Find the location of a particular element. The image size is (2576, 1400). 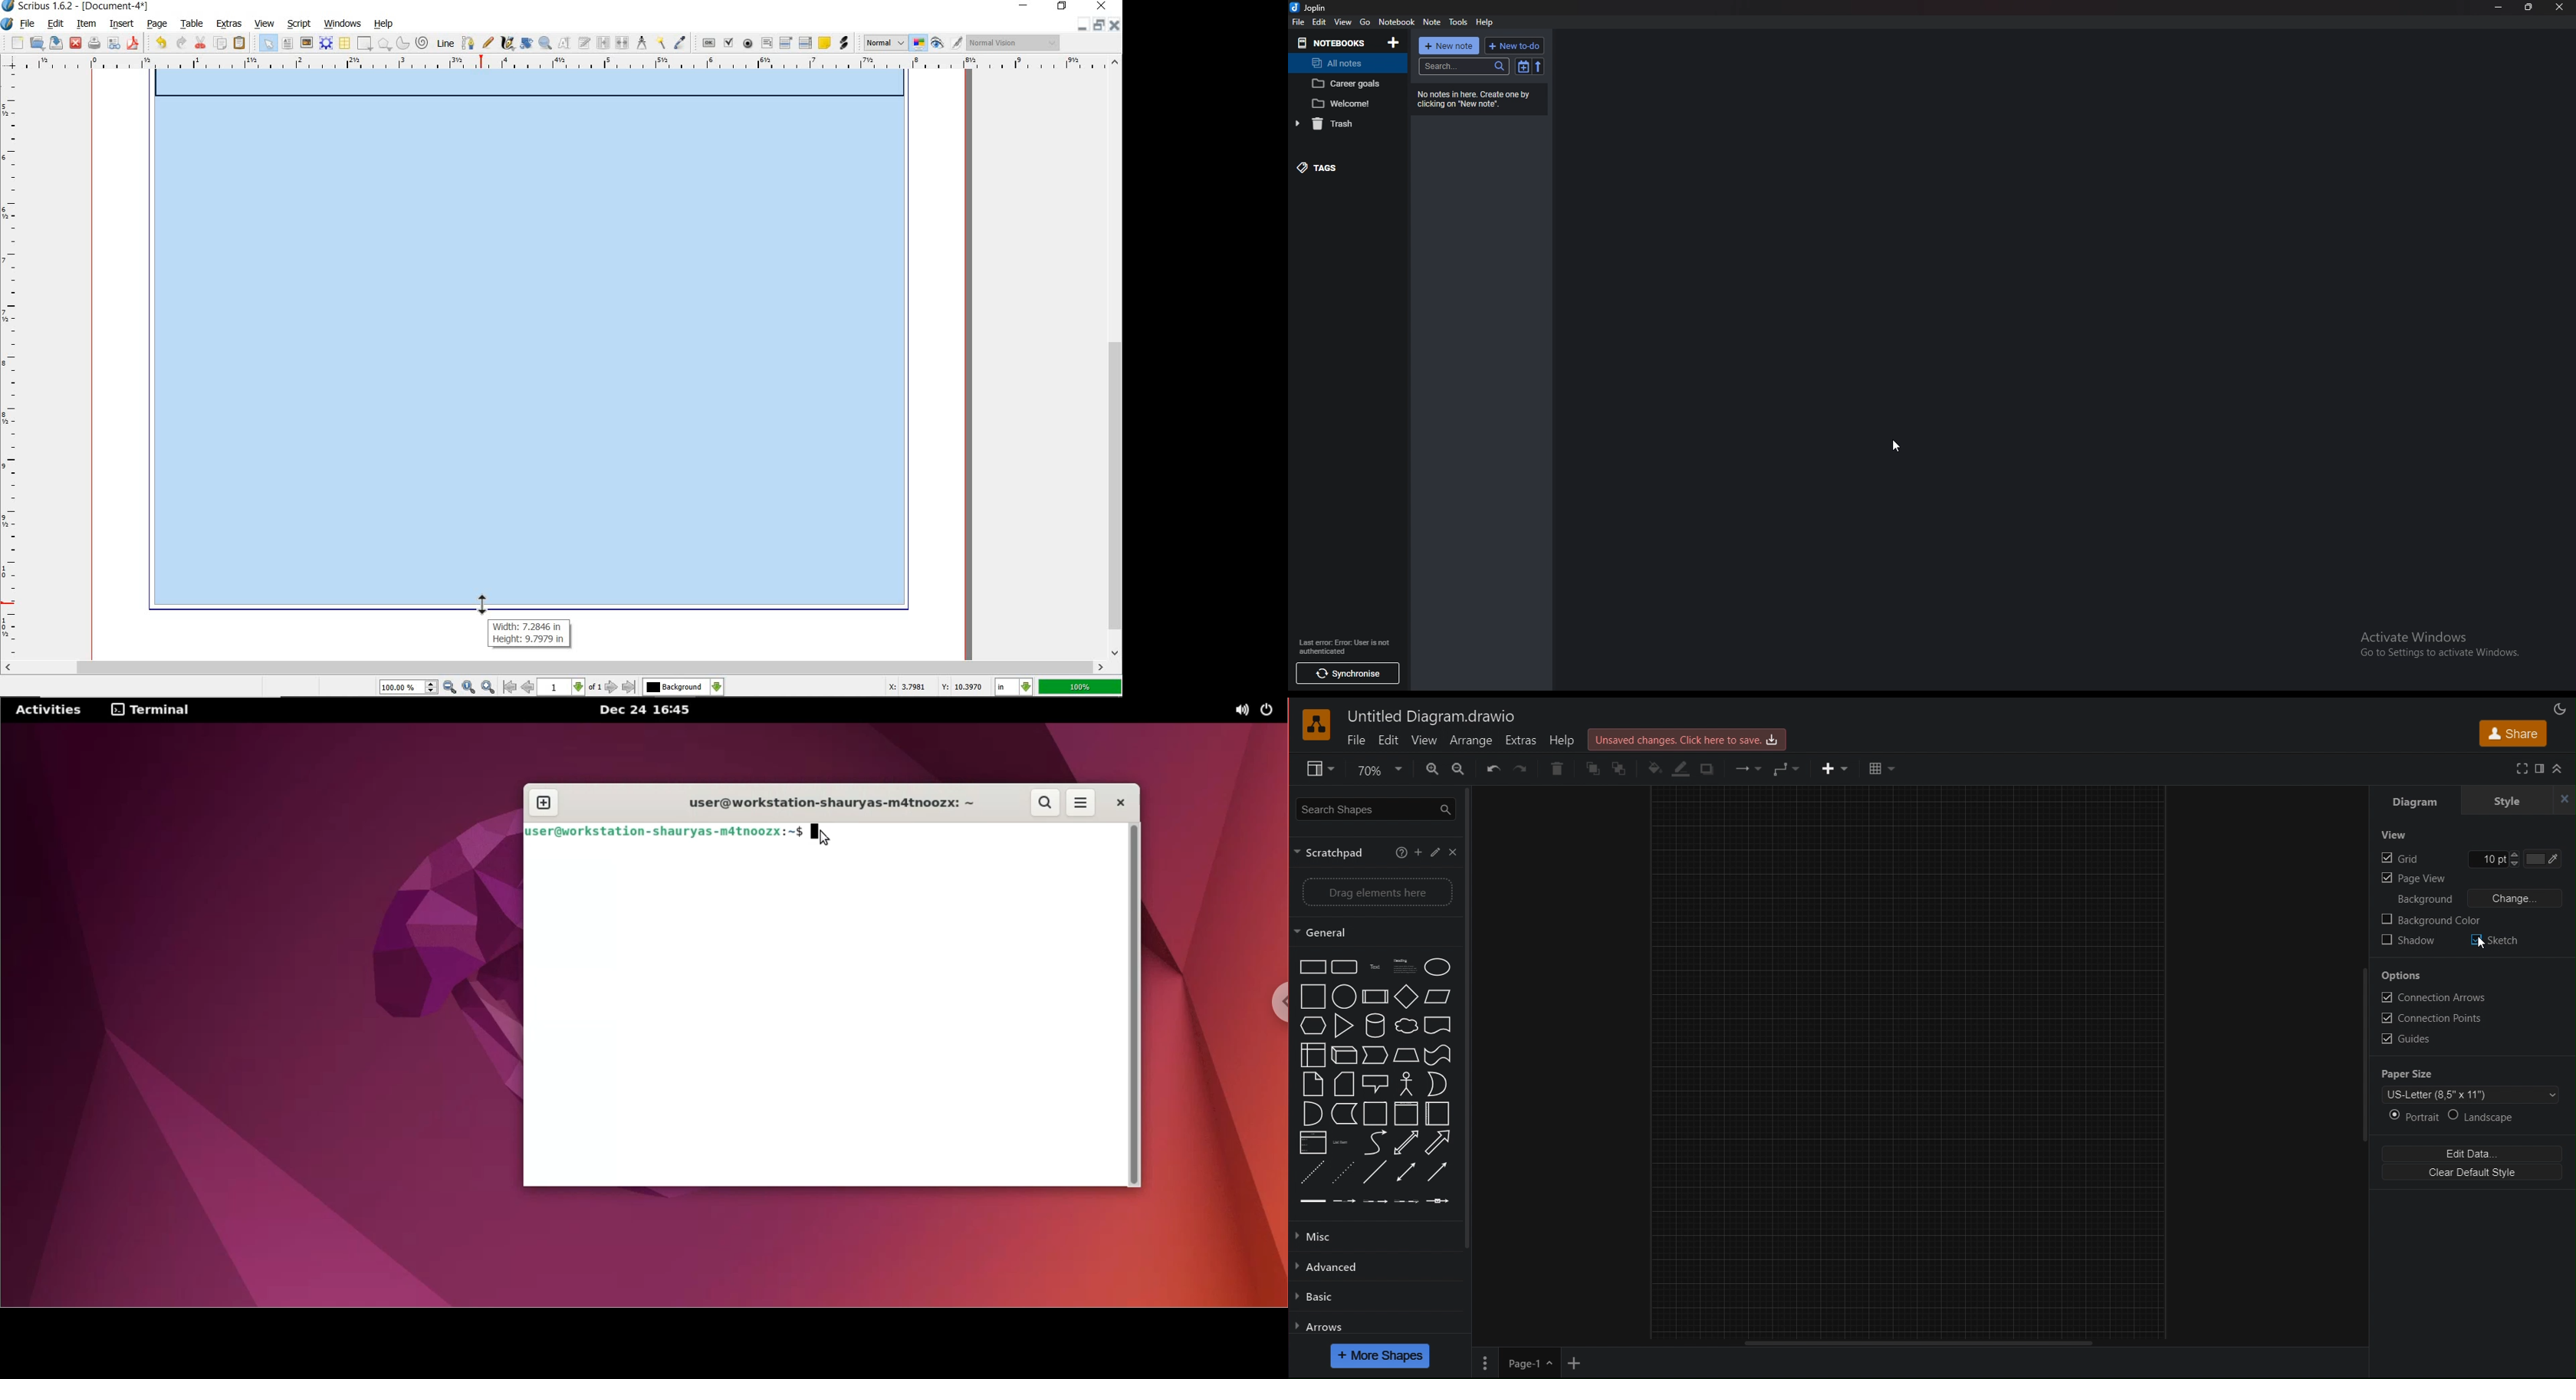

page is located at coordinates (158, 25).